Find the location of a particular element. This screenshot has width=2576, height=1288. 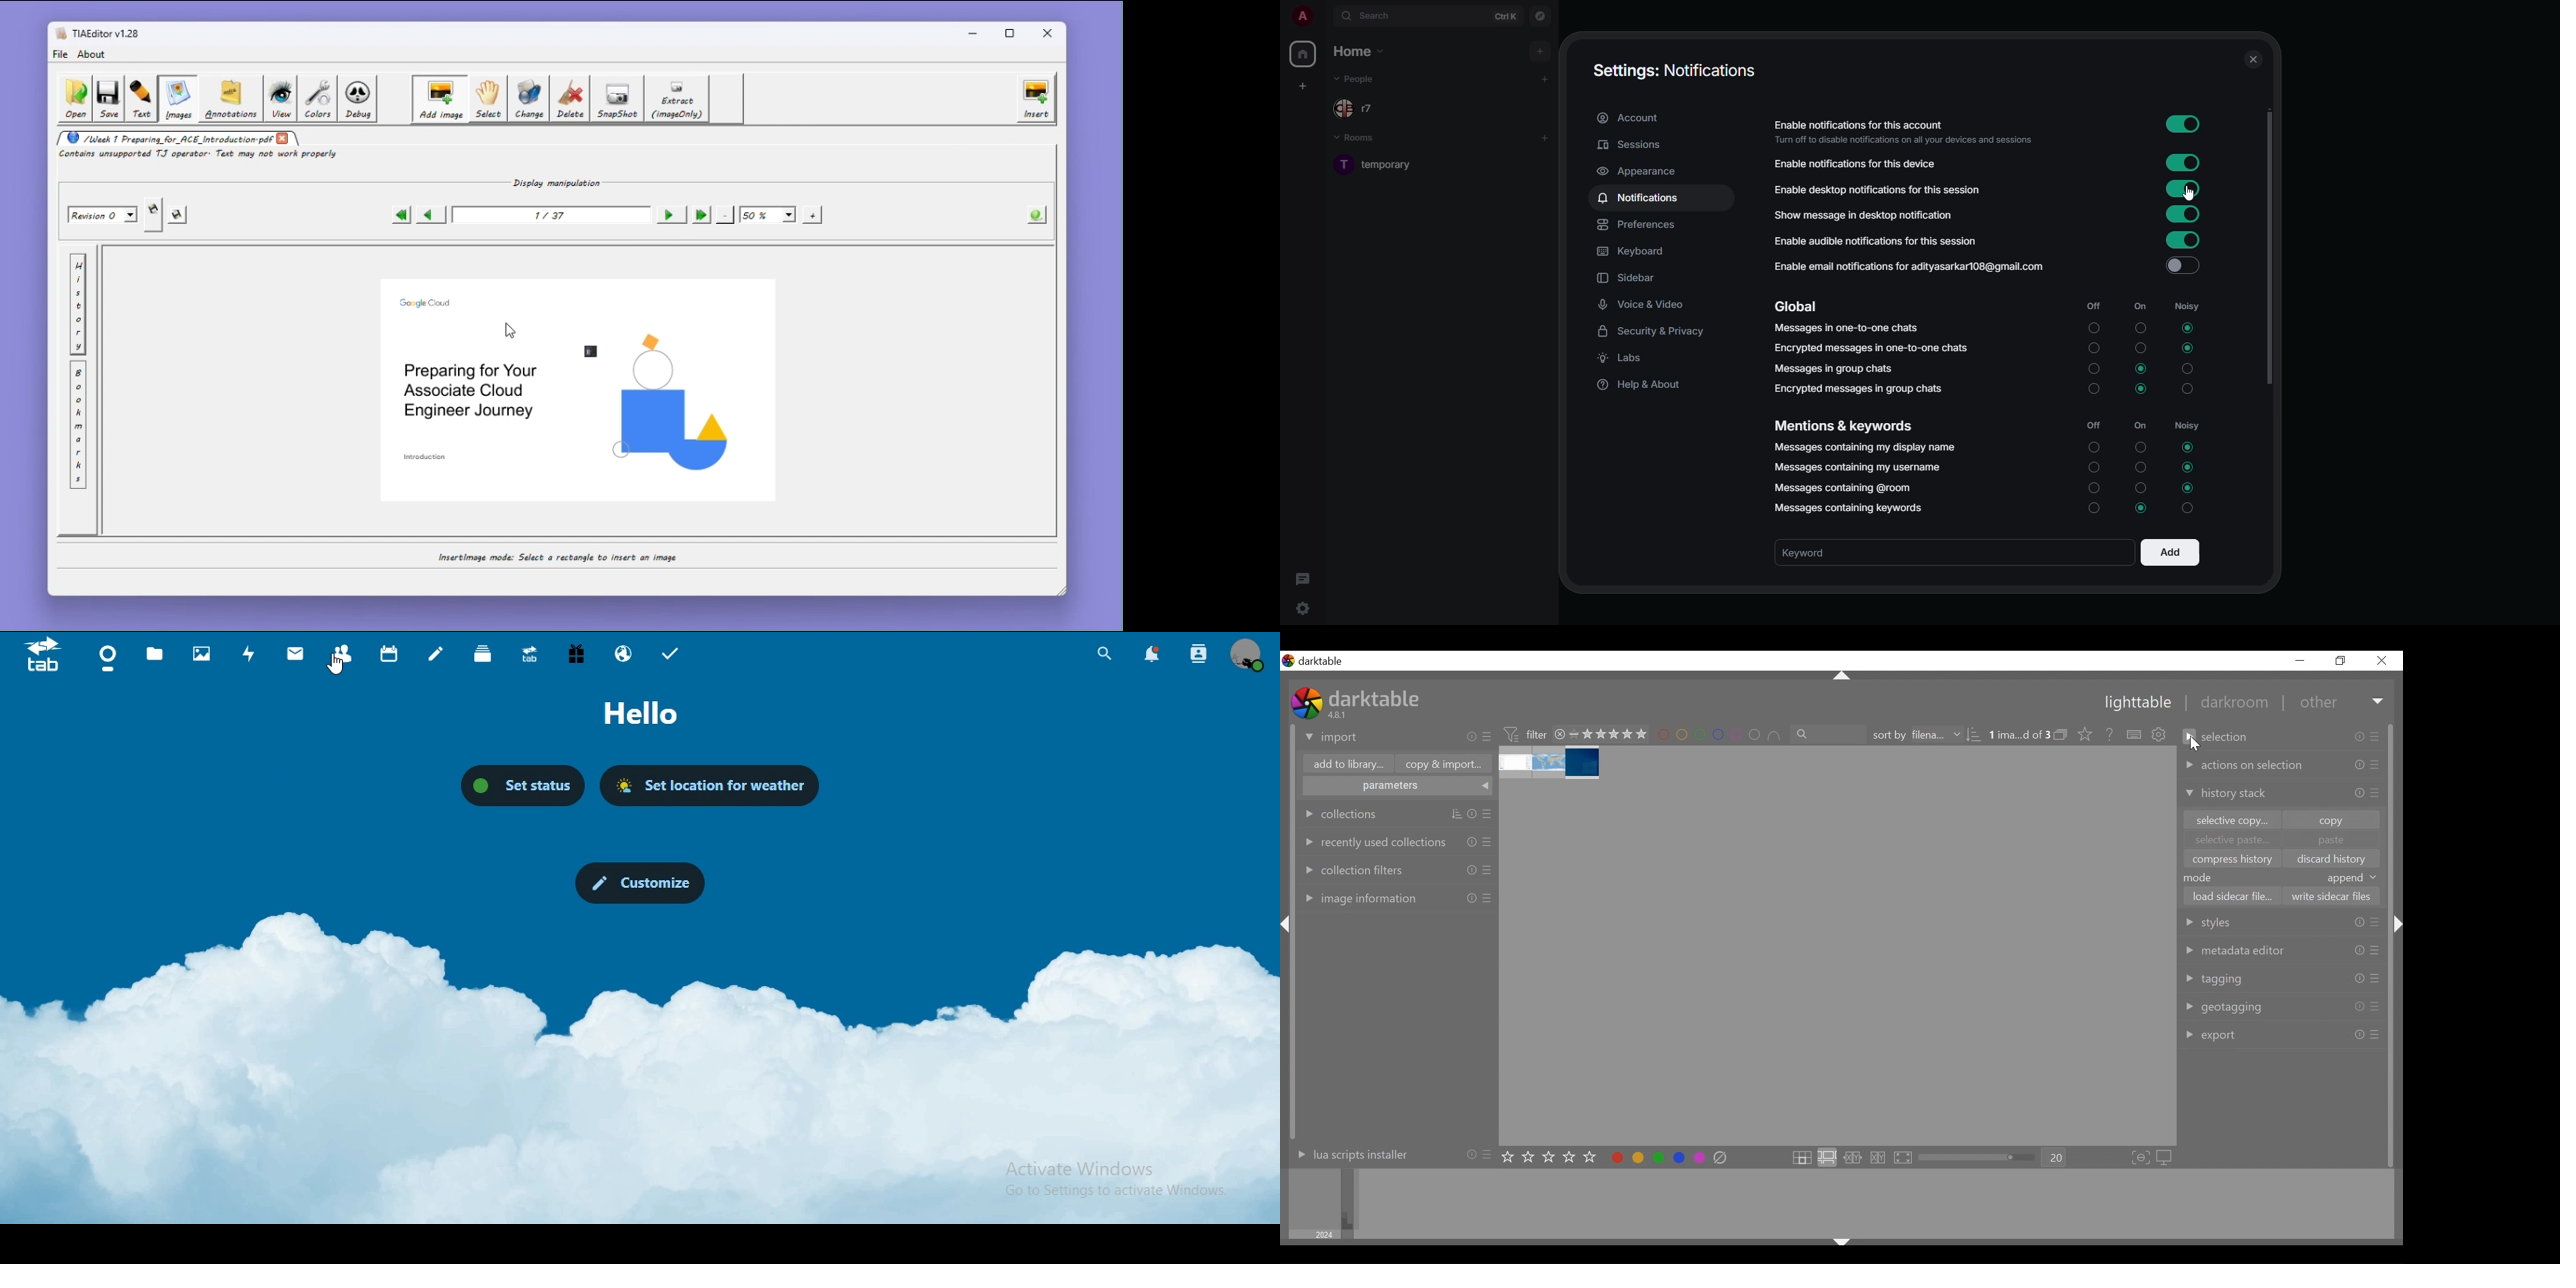

contacts is located at coordinates (342, 654).